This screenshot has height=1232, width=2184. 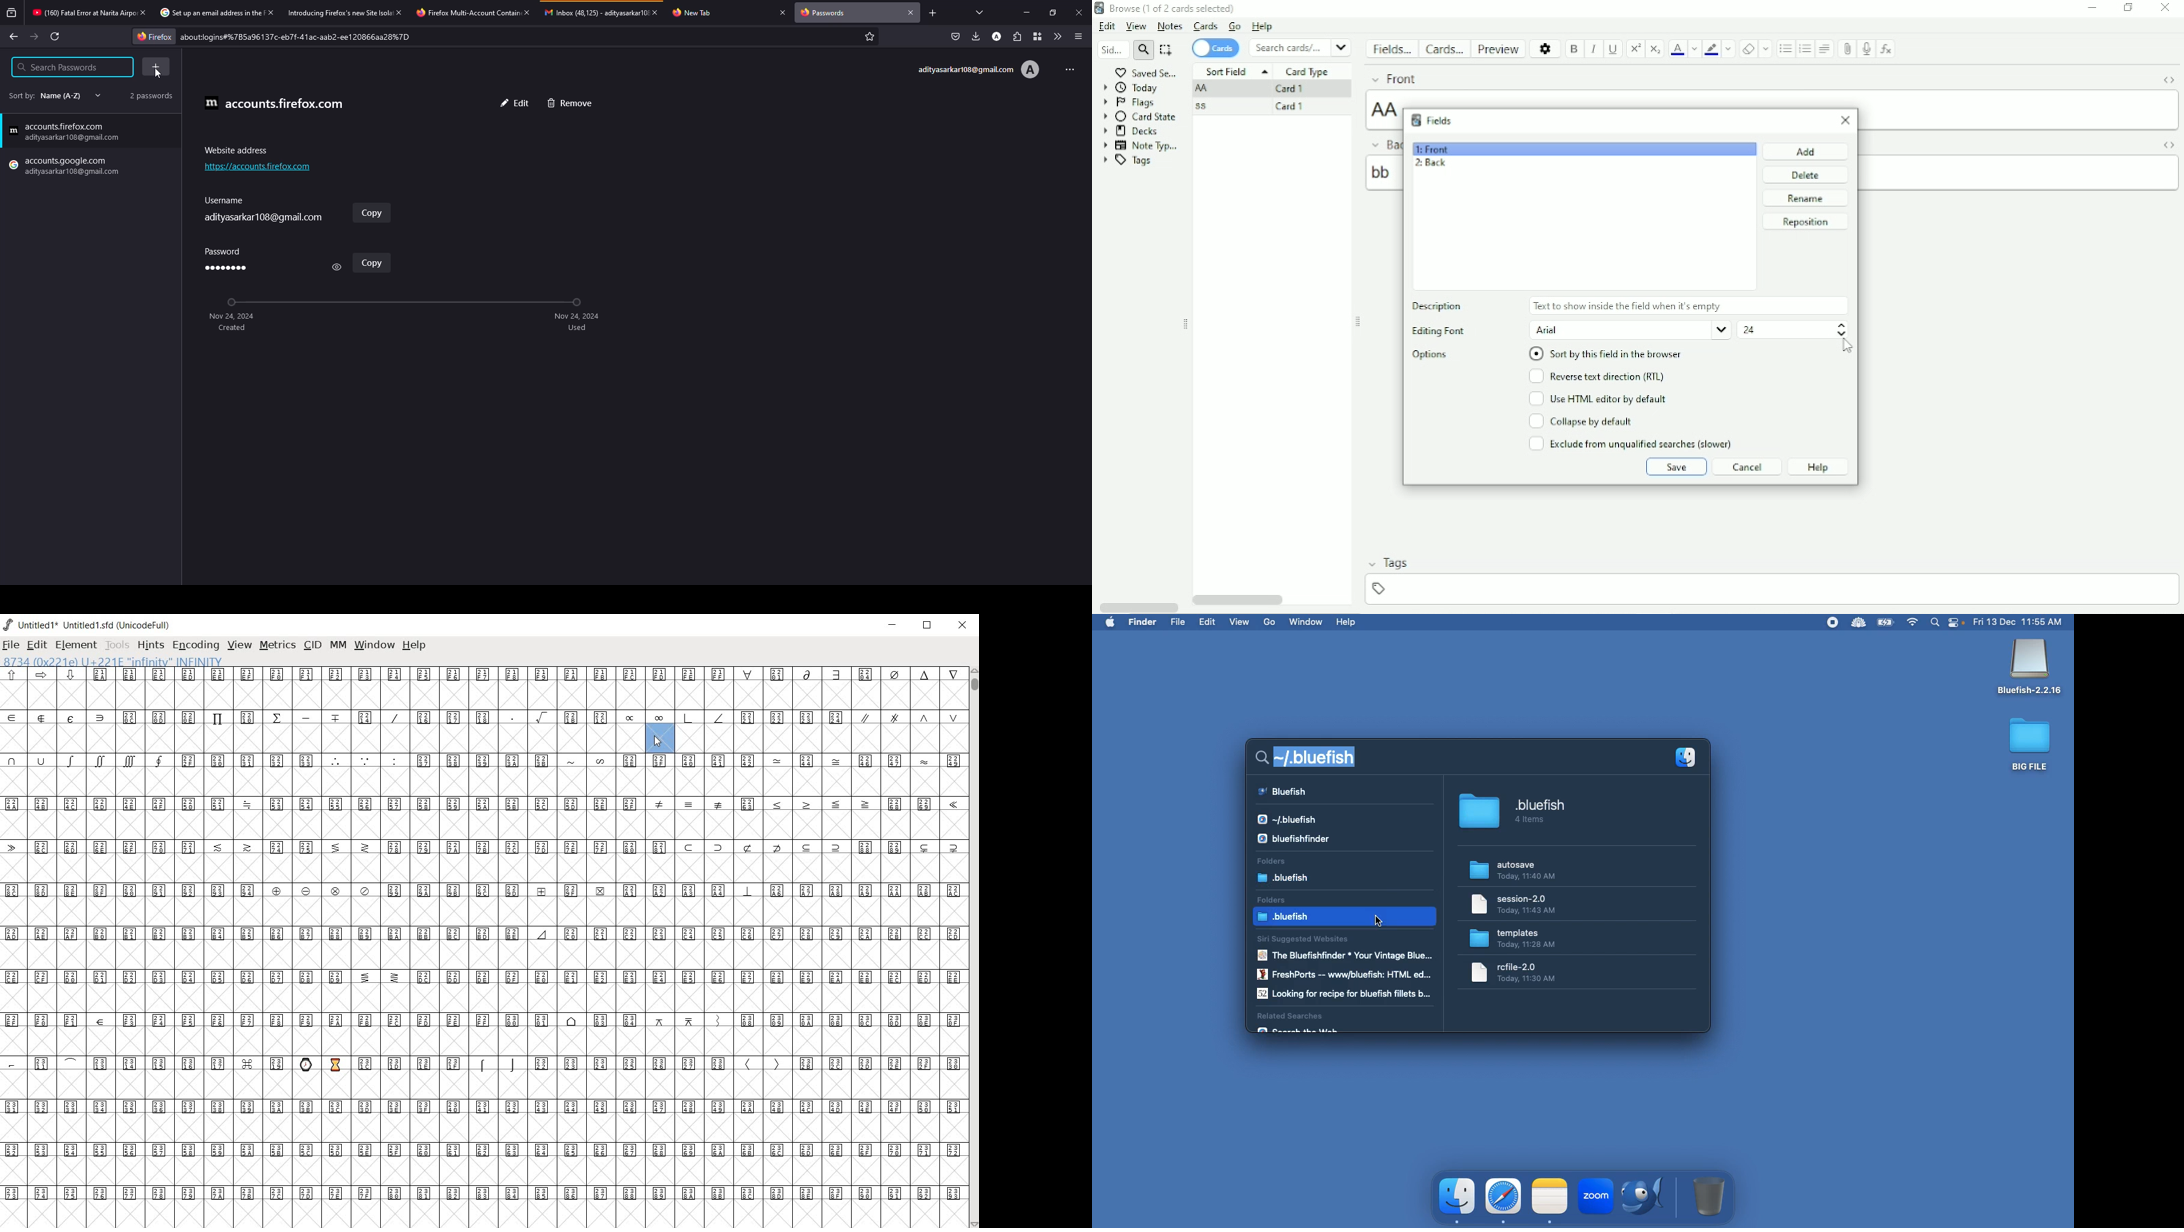 I want to click on File, so click(x=1179, y=622).